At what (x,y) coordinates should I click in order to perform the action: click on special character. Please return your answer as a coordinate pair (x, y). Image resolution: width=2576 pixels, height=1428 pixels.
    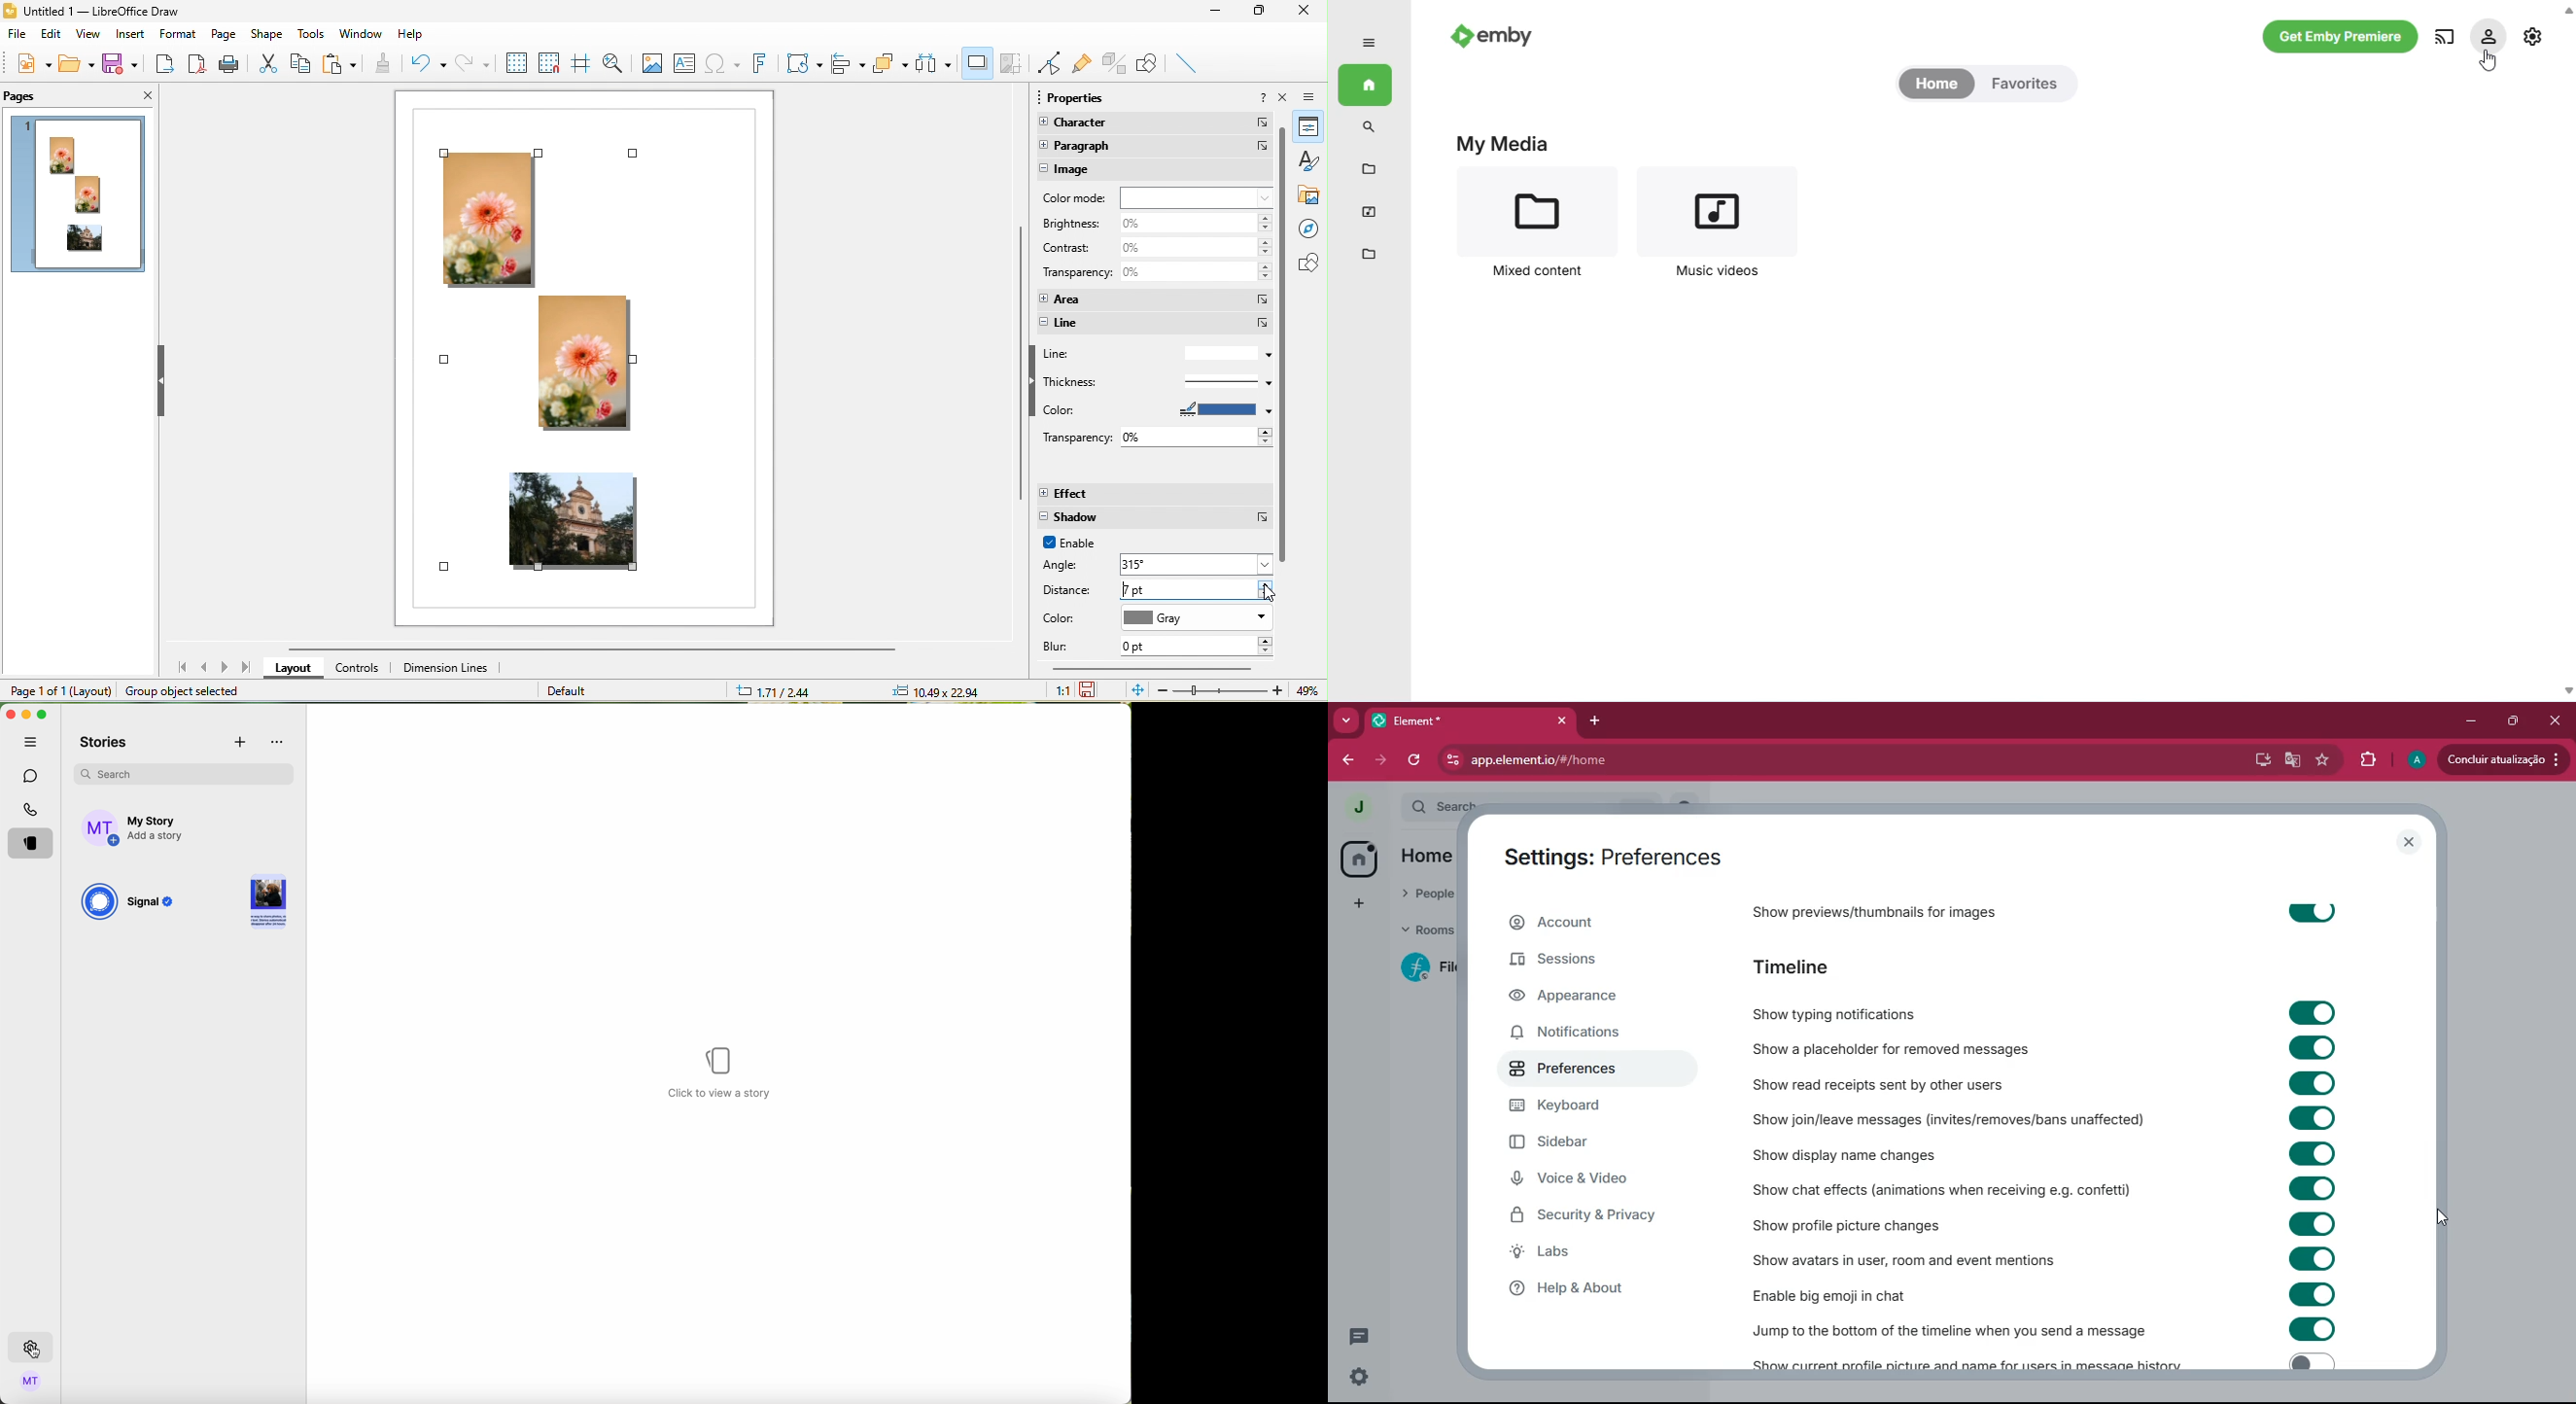
    Looking at the image, I should click on (722, 61).